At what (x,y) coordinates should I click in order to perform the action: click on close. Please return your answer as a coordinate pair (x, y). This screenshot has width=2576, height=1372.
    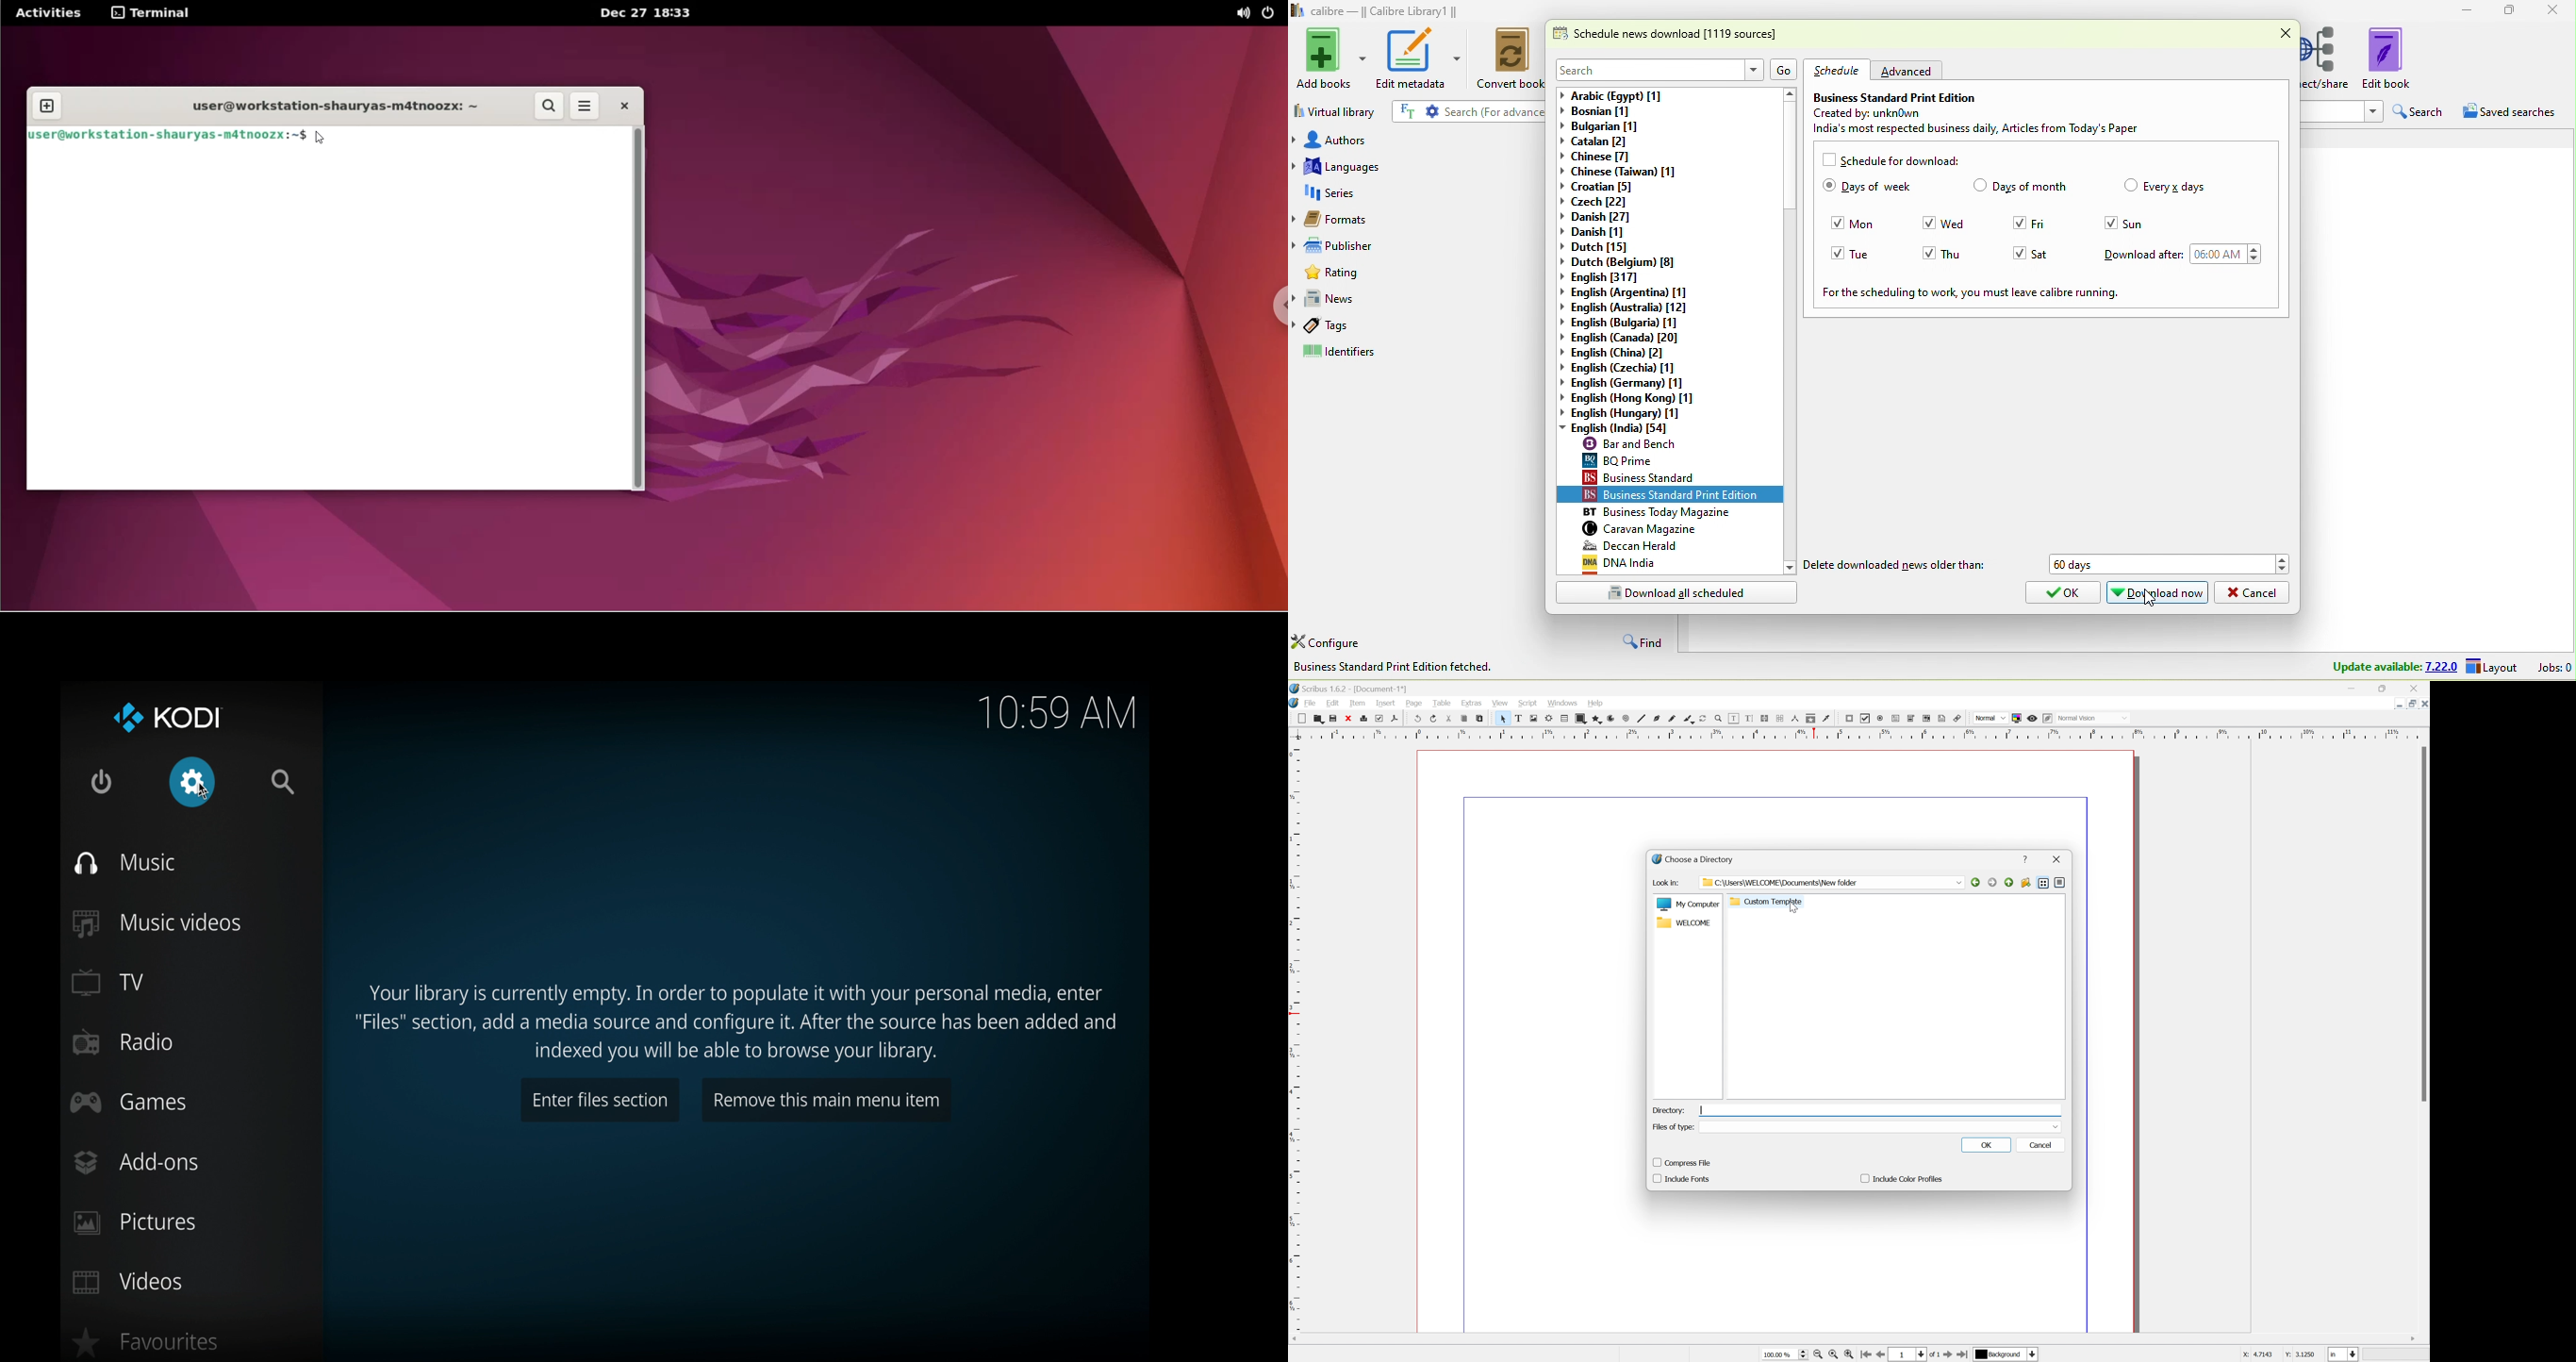
    Looking at the image, I should click on (1347, 718).